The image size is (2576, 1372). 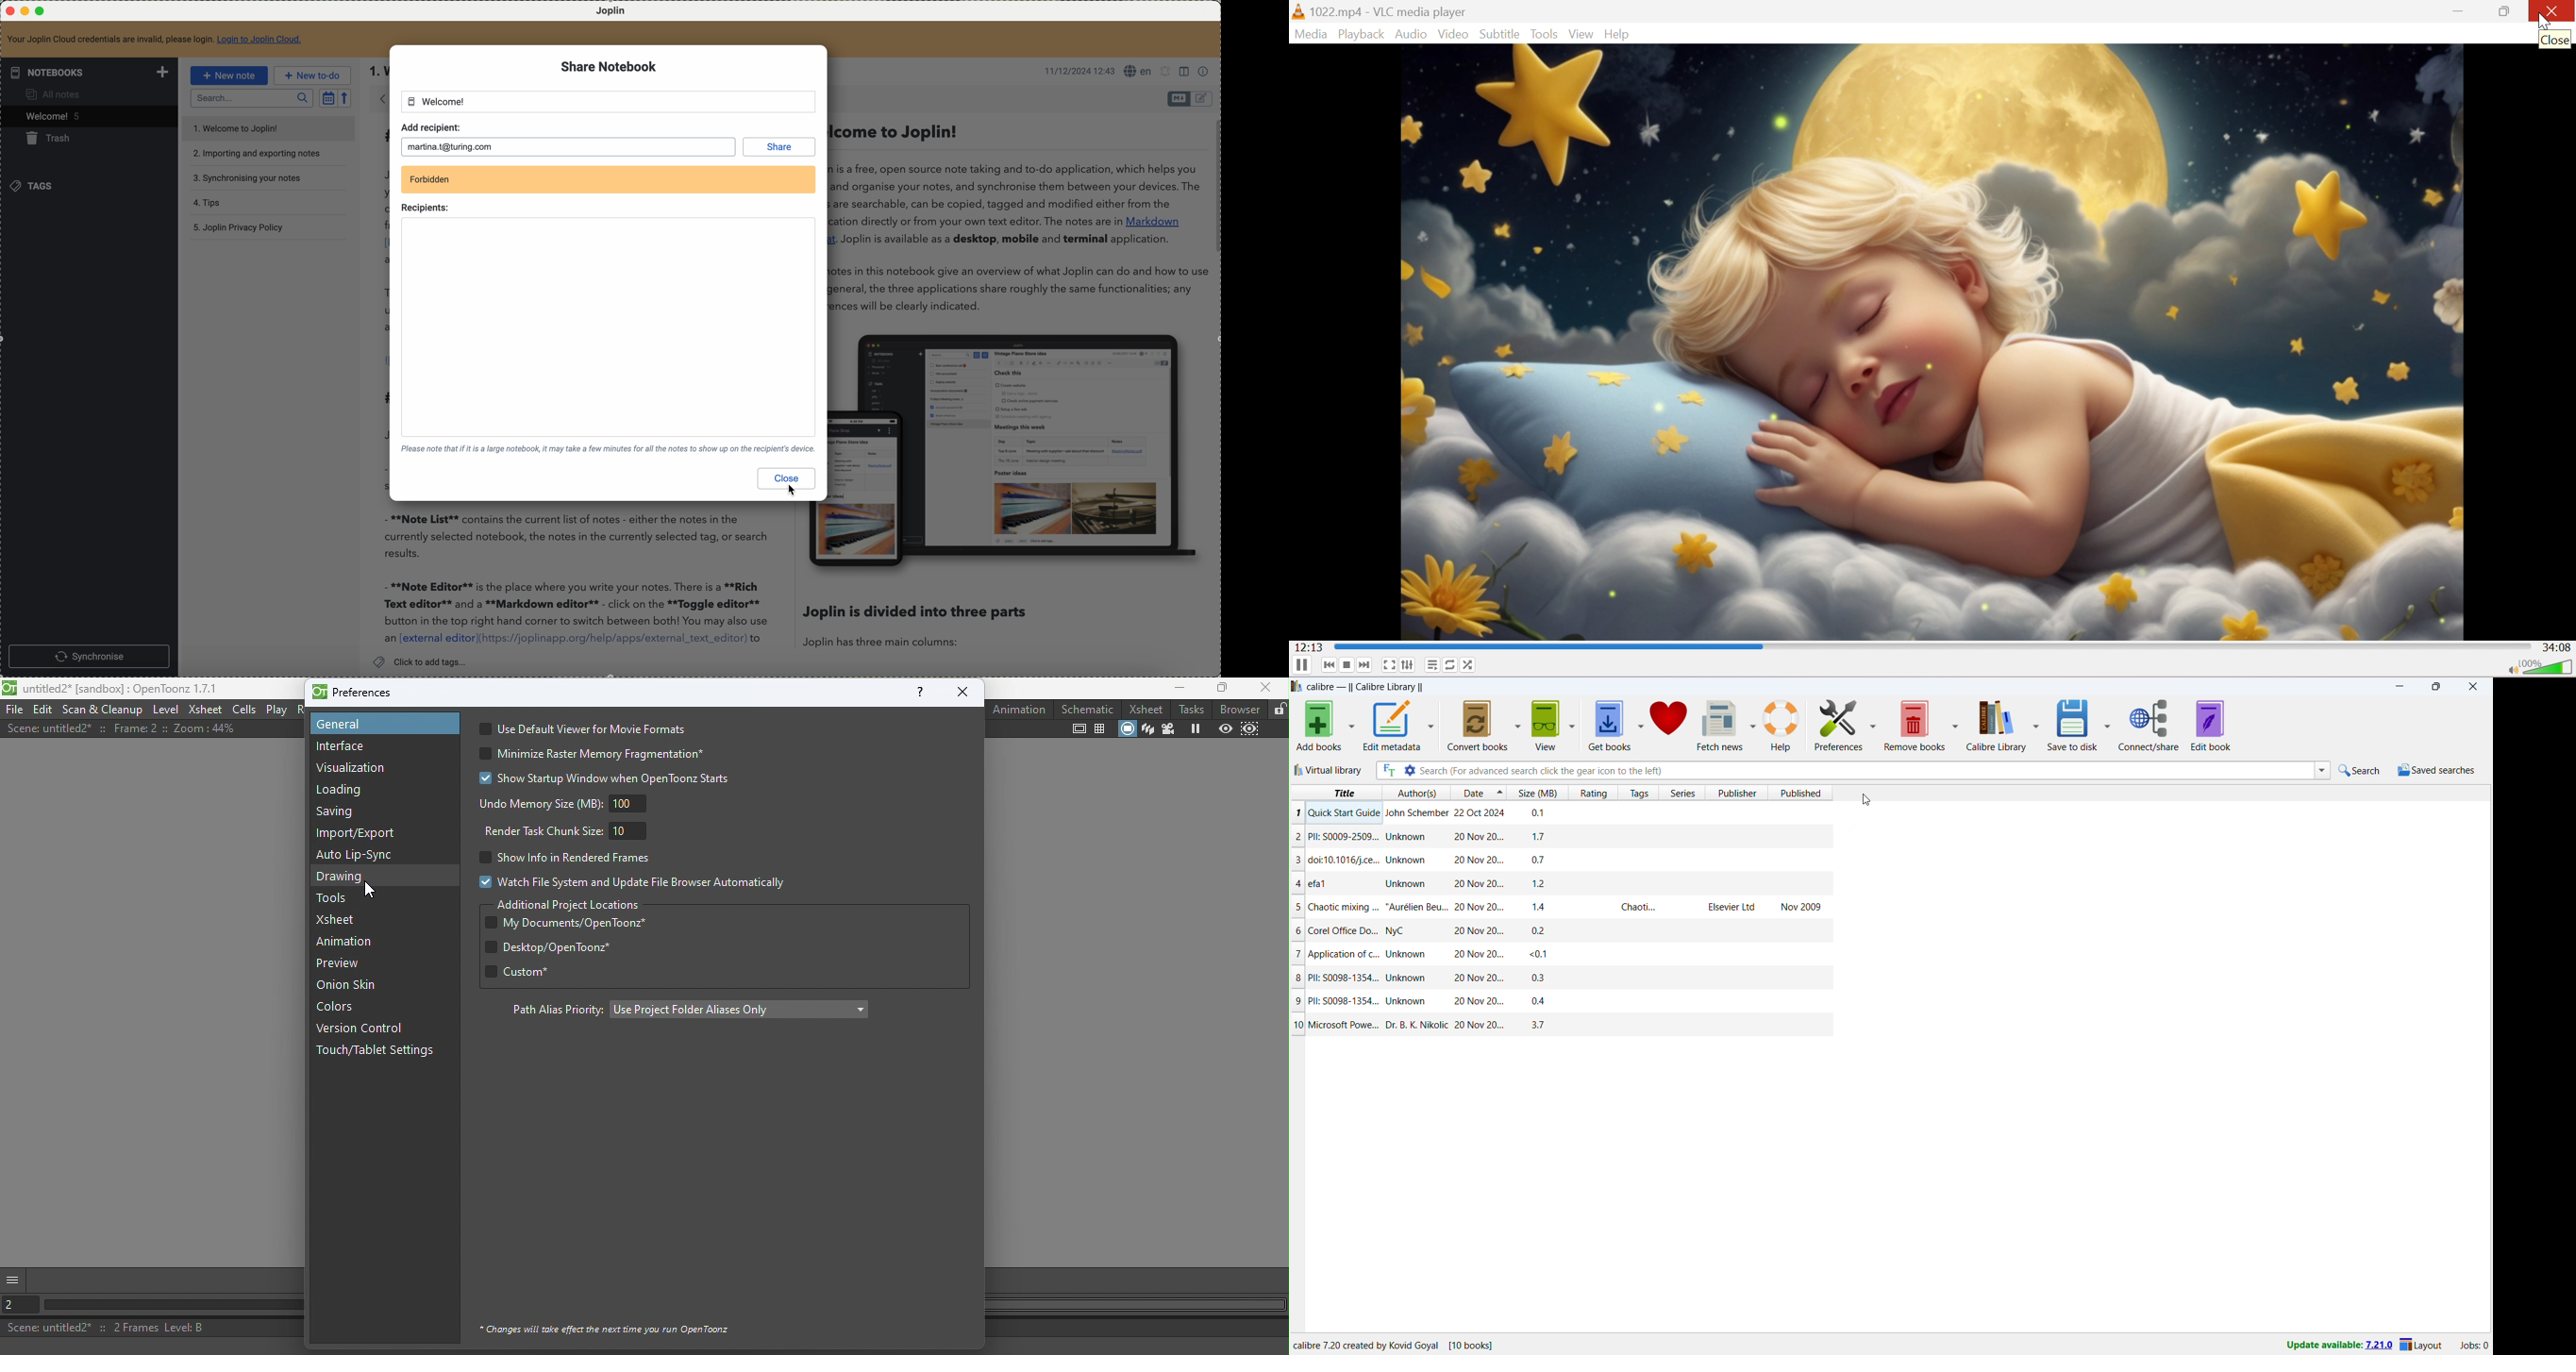 I want to click on Minimize, so click(x=2460, y=11).